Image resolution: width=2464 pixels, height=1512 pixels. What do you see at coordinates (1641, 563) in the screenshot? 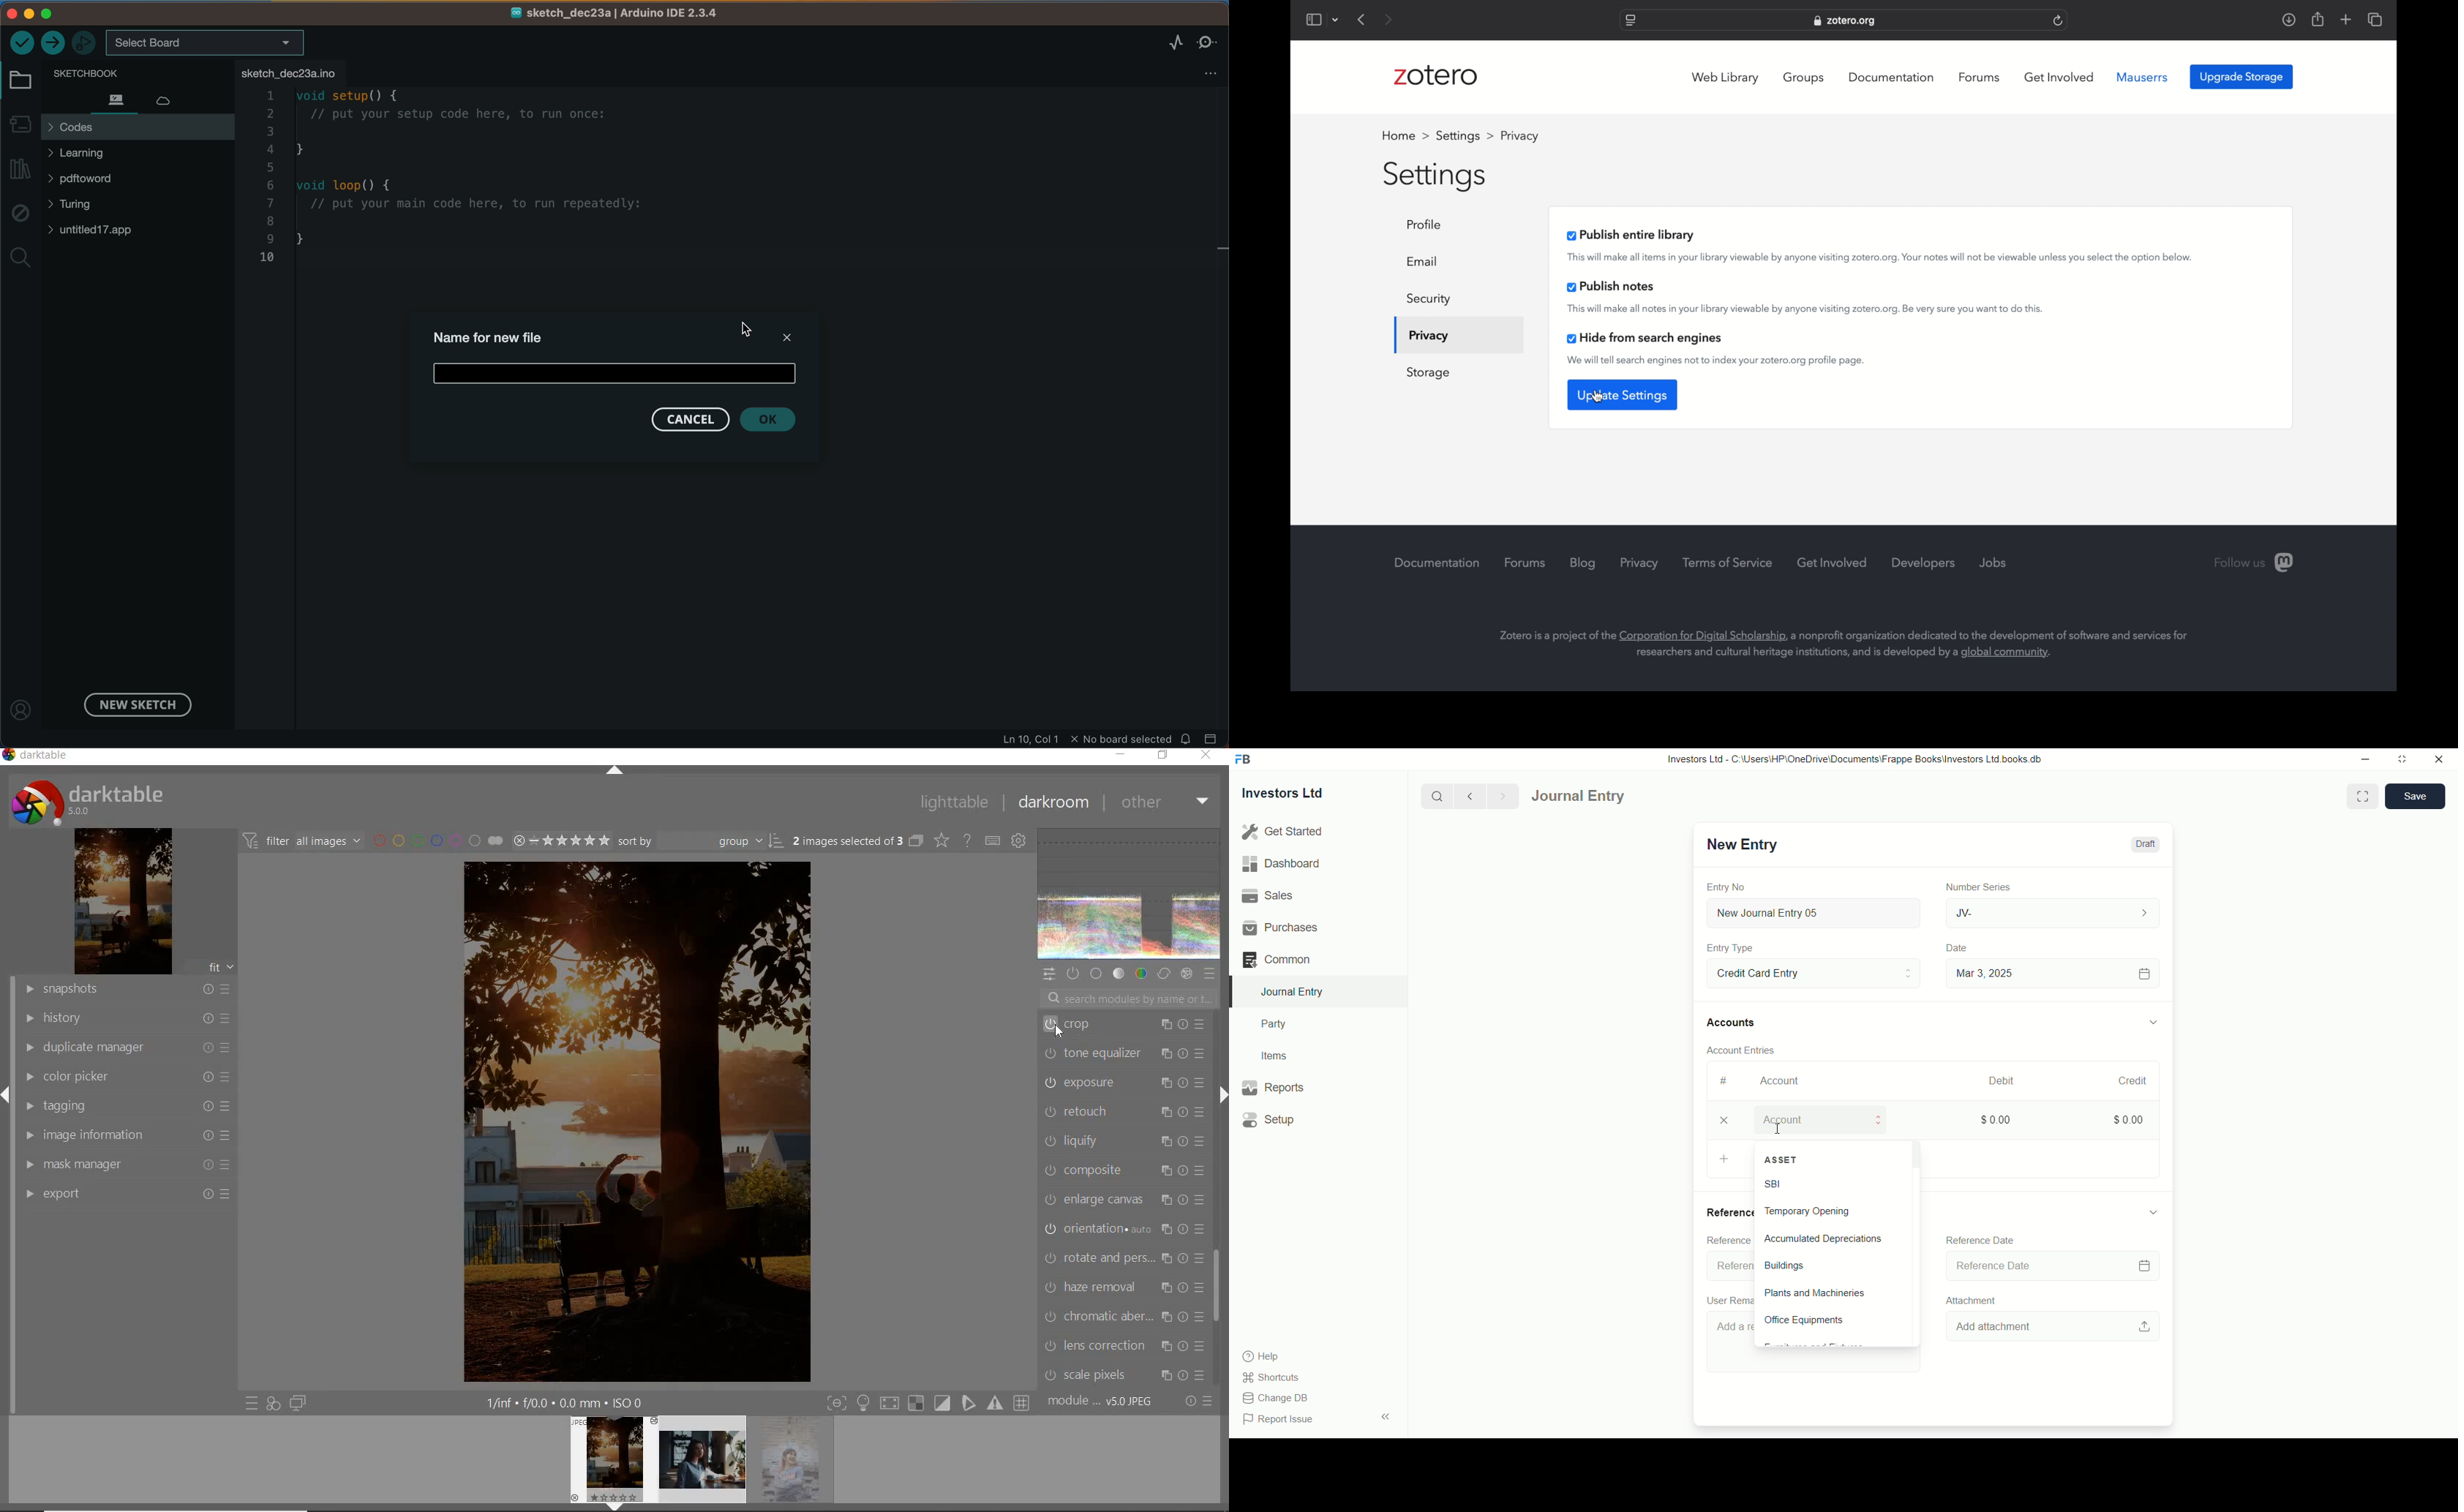
I see `privacy` at bounding box center [1641, 563].